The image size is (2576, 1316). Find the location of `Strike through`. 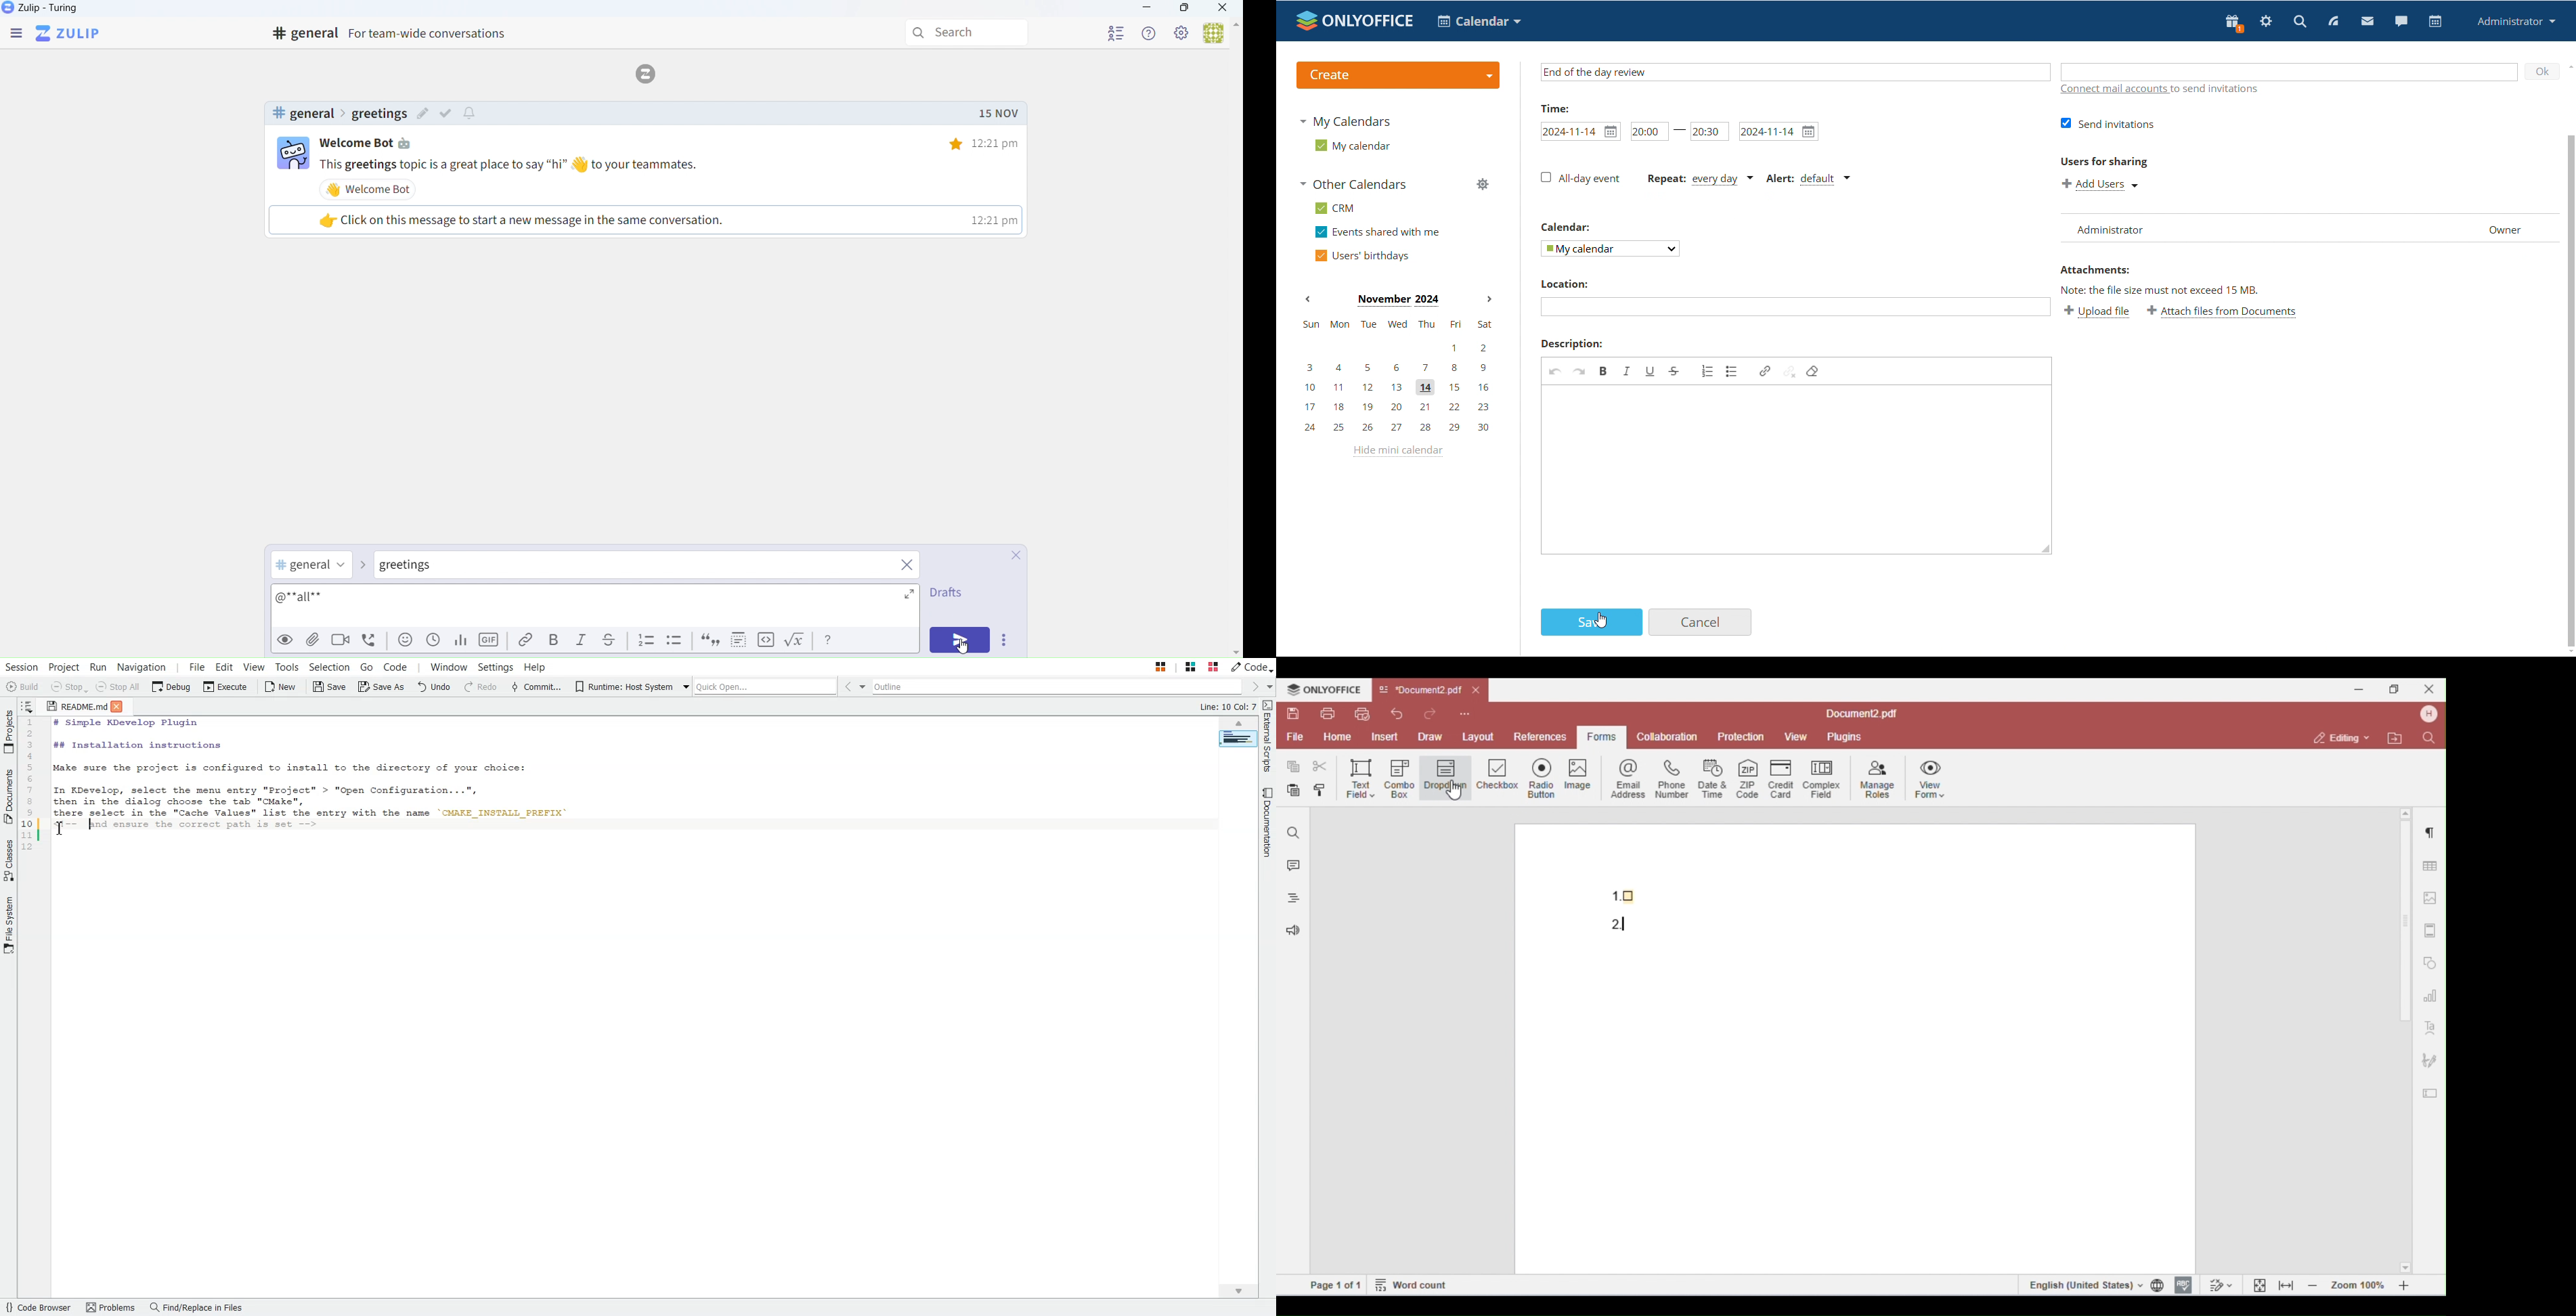

Strike through is located at coordinates (1675, 371).